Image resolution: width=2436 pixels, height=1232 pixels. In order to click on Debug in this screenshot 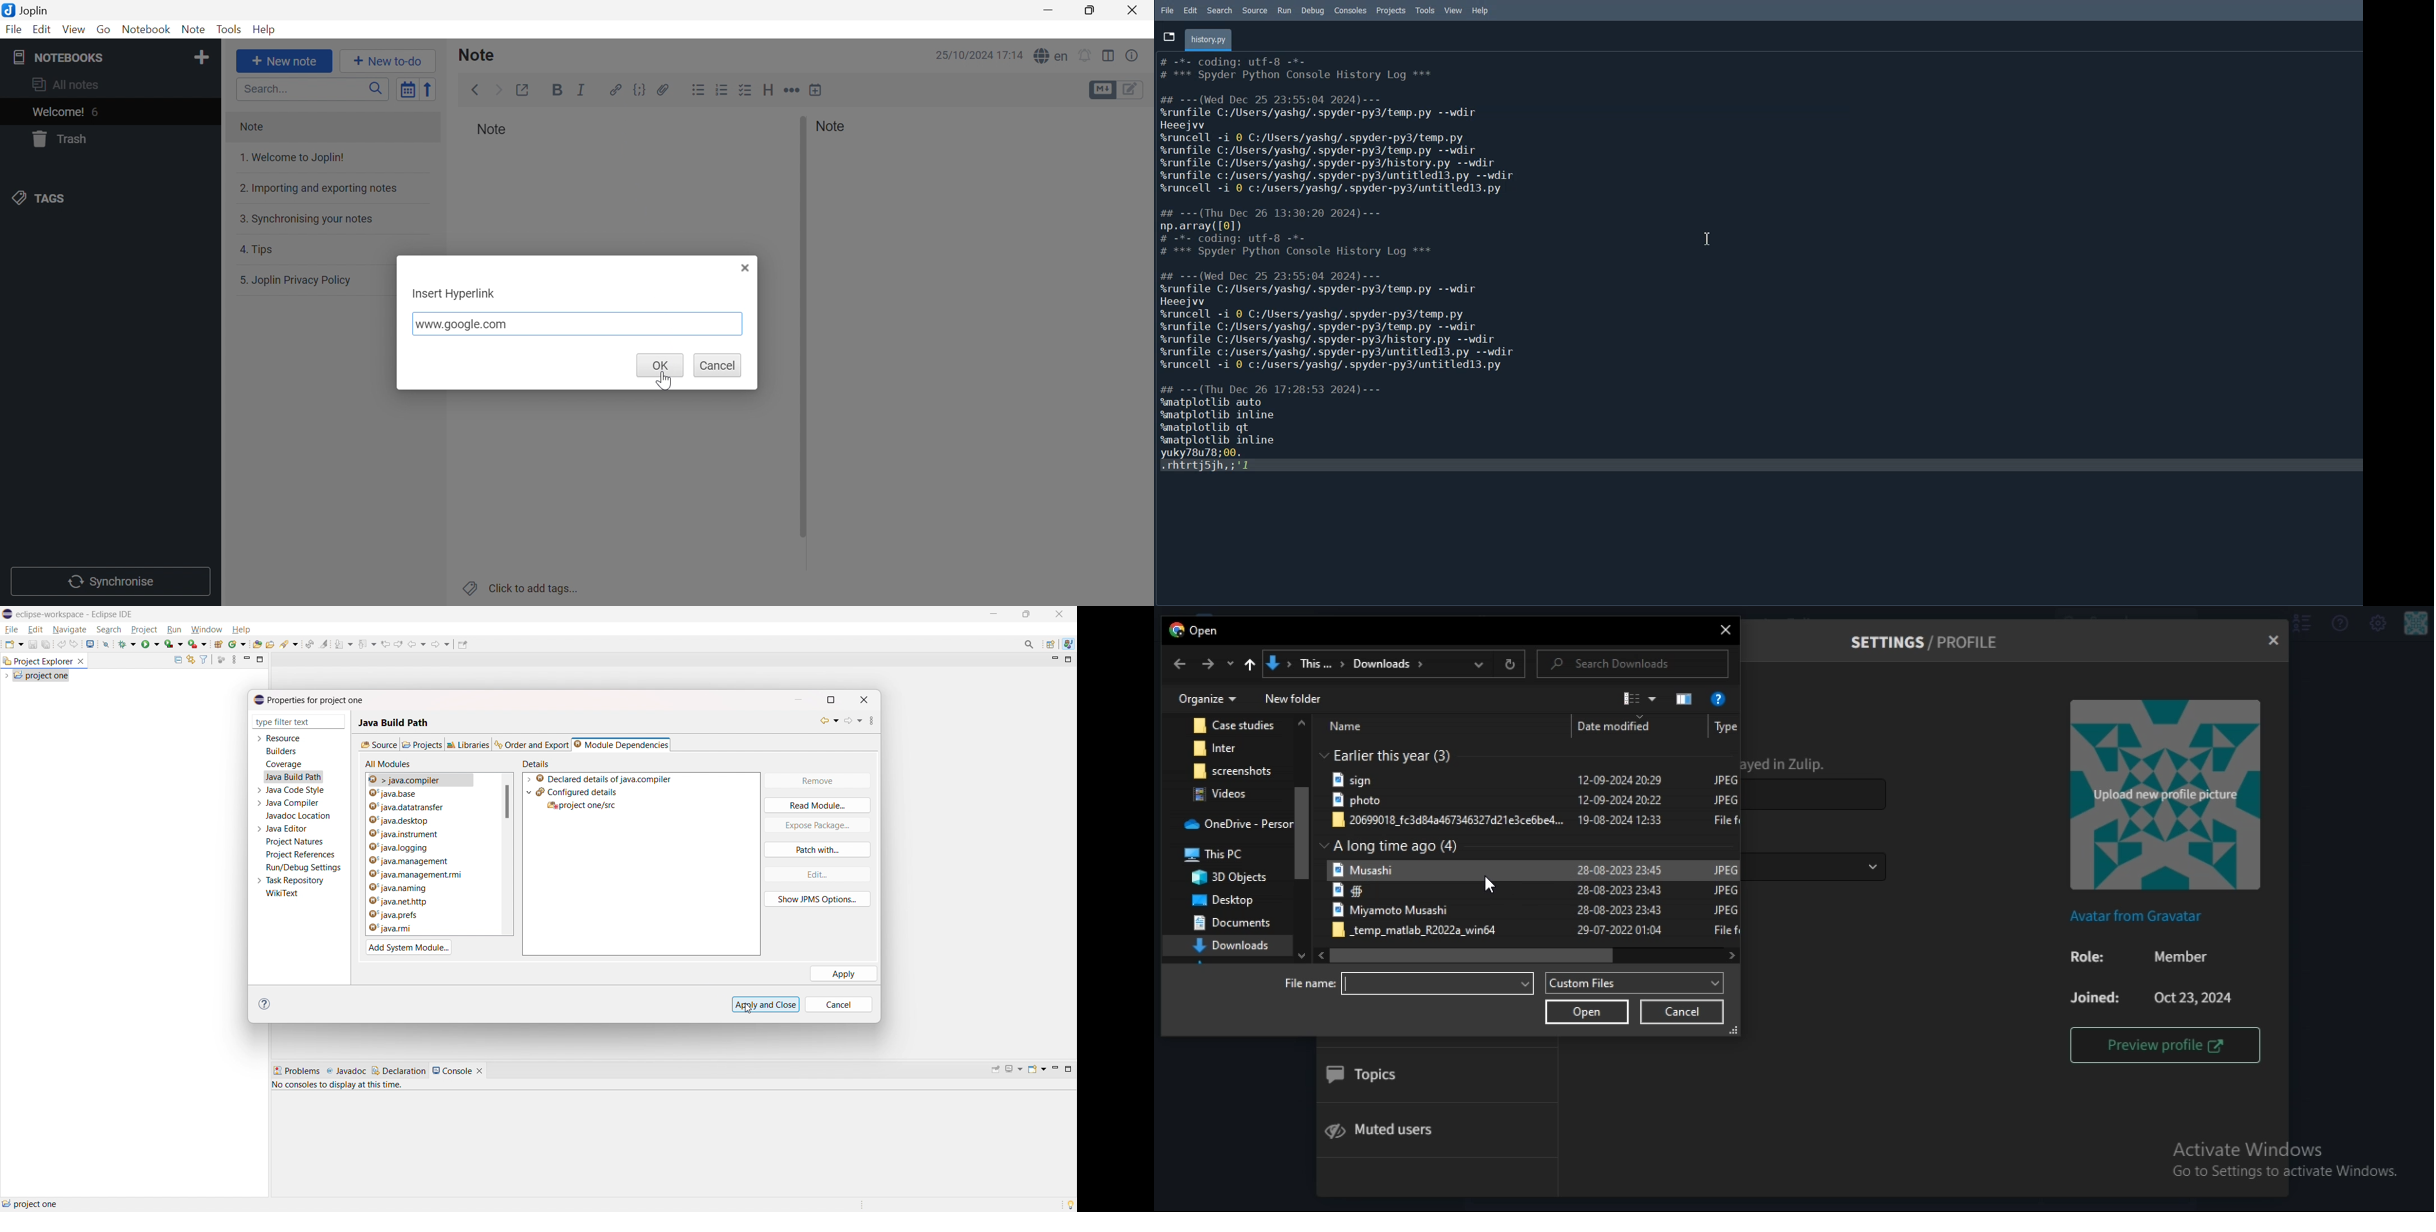, I will do `click(1313, 11)`.